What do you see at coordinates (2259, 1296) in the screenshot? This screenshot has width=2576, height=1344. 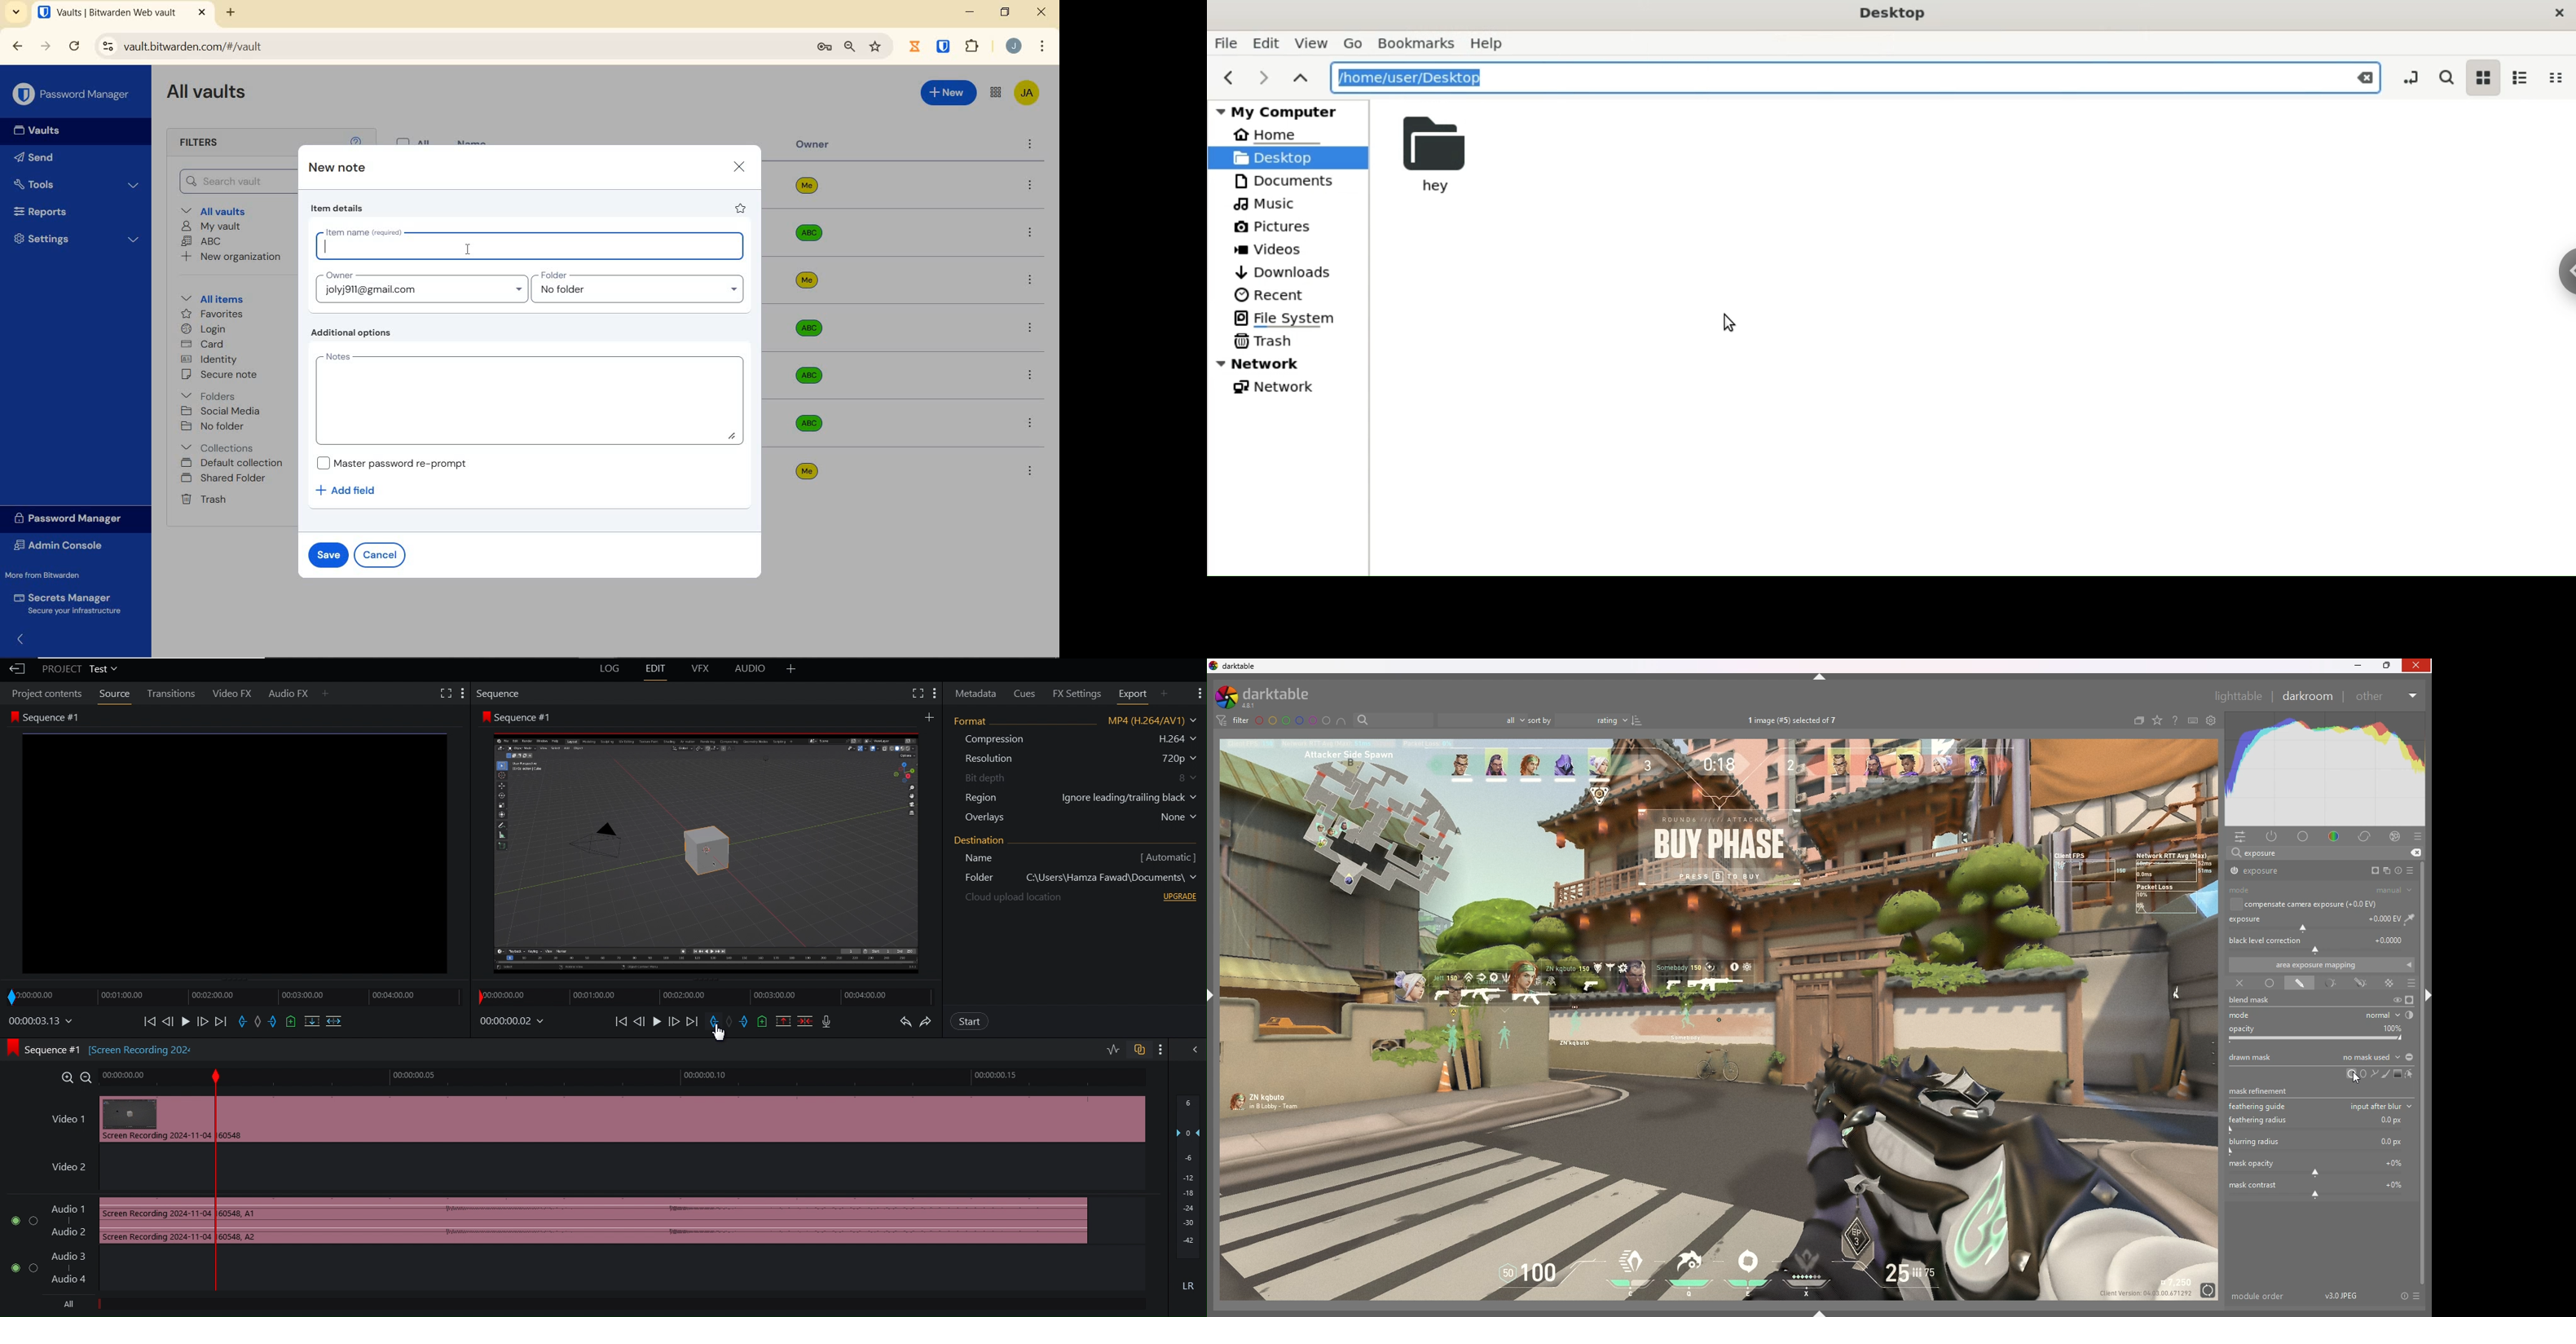 I see `module order` at bounding box center [2259, 1296].